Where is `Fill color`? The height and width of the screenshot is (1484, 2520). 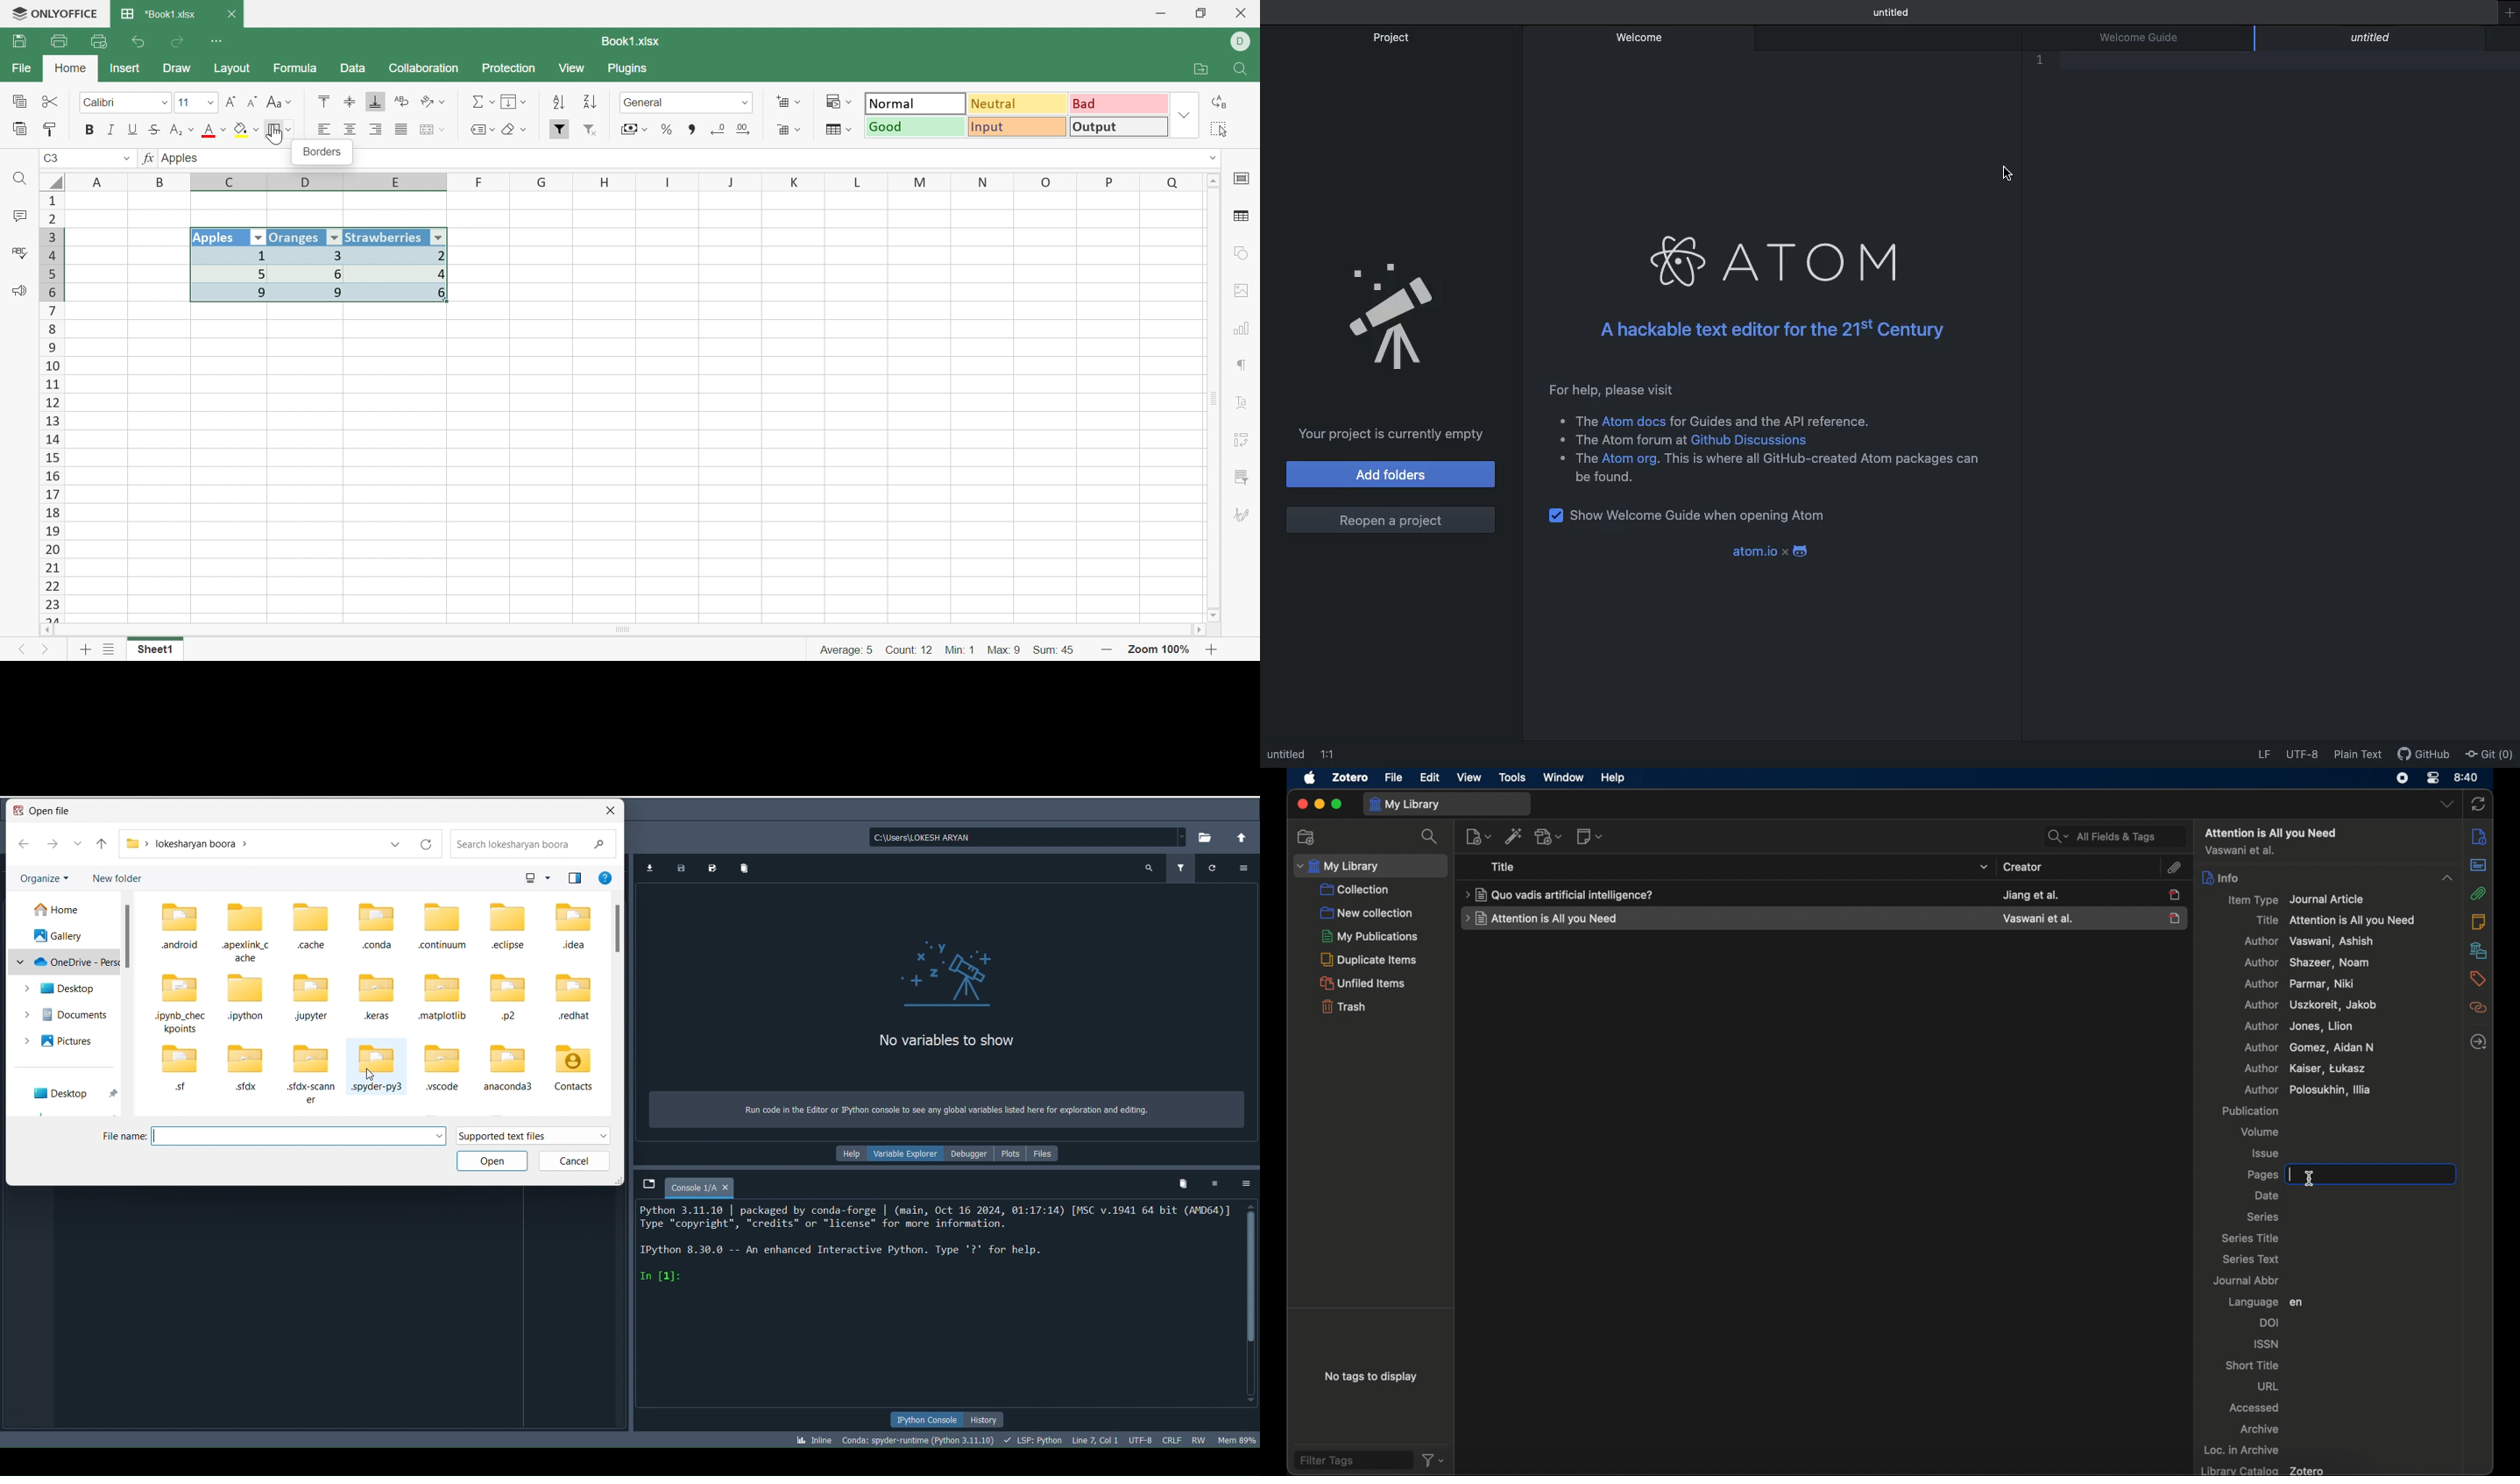 Fill color is located at coordinates (247, 130).